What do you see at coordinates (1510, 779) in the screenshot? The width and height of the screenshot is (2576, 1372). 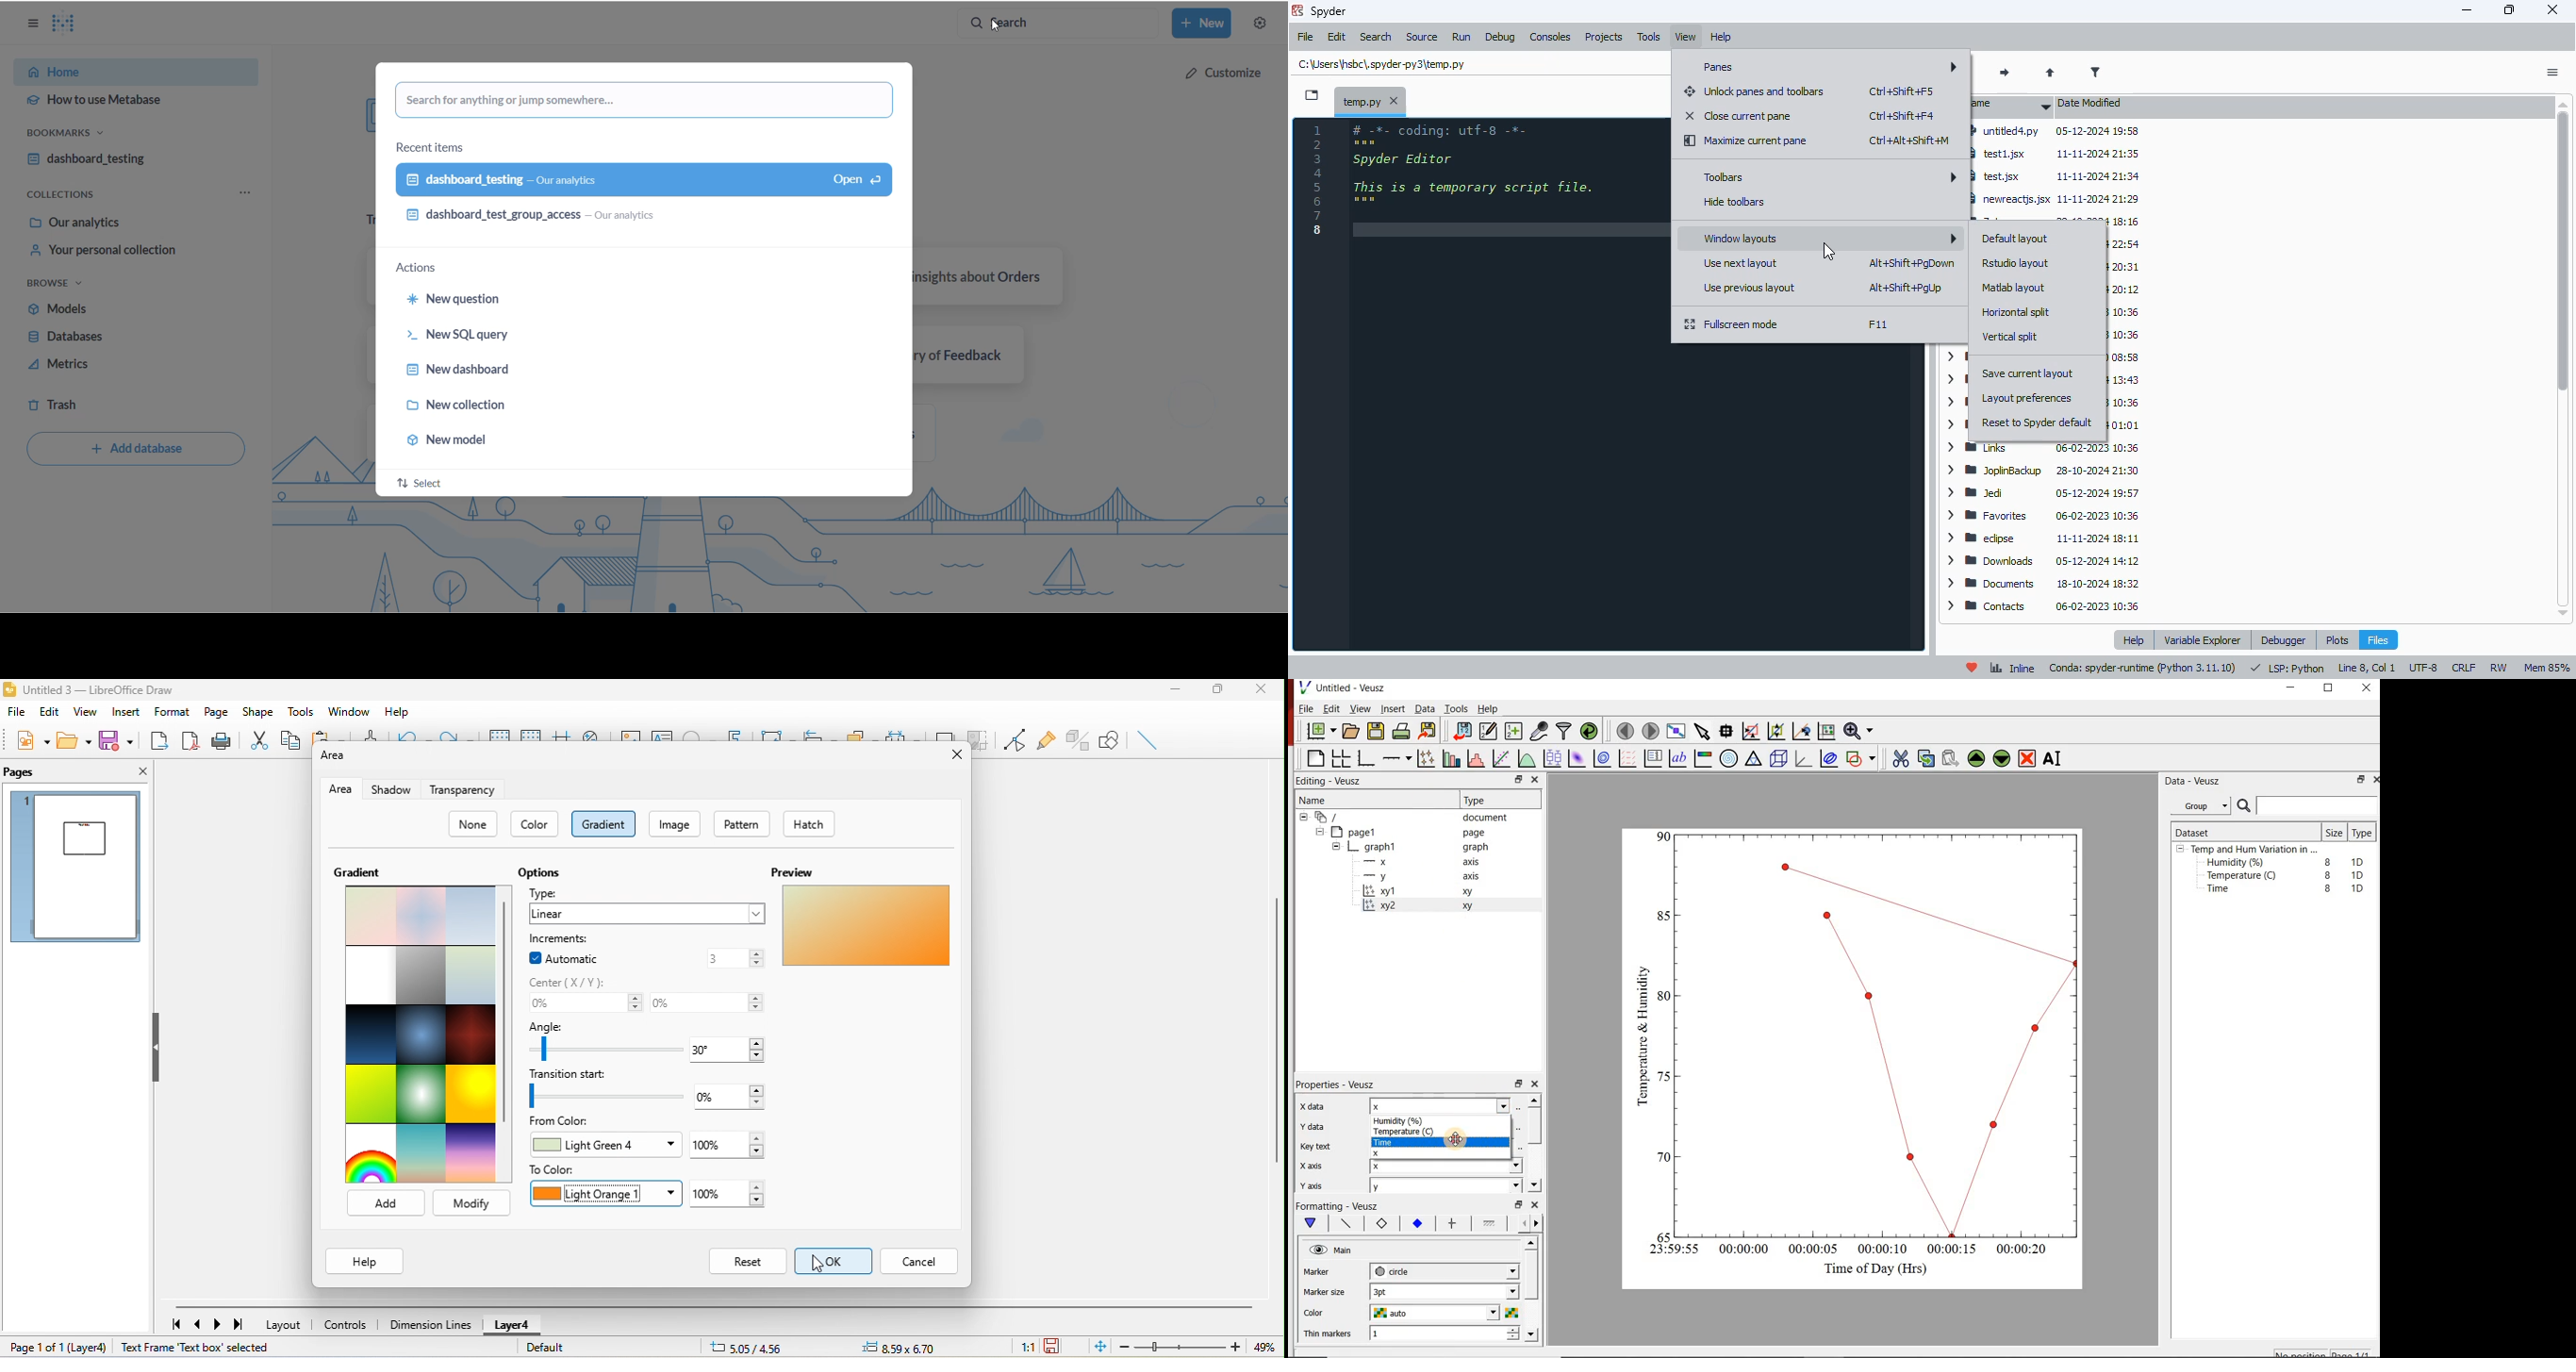 I see `restore down` at bounding box center [1510, 779].